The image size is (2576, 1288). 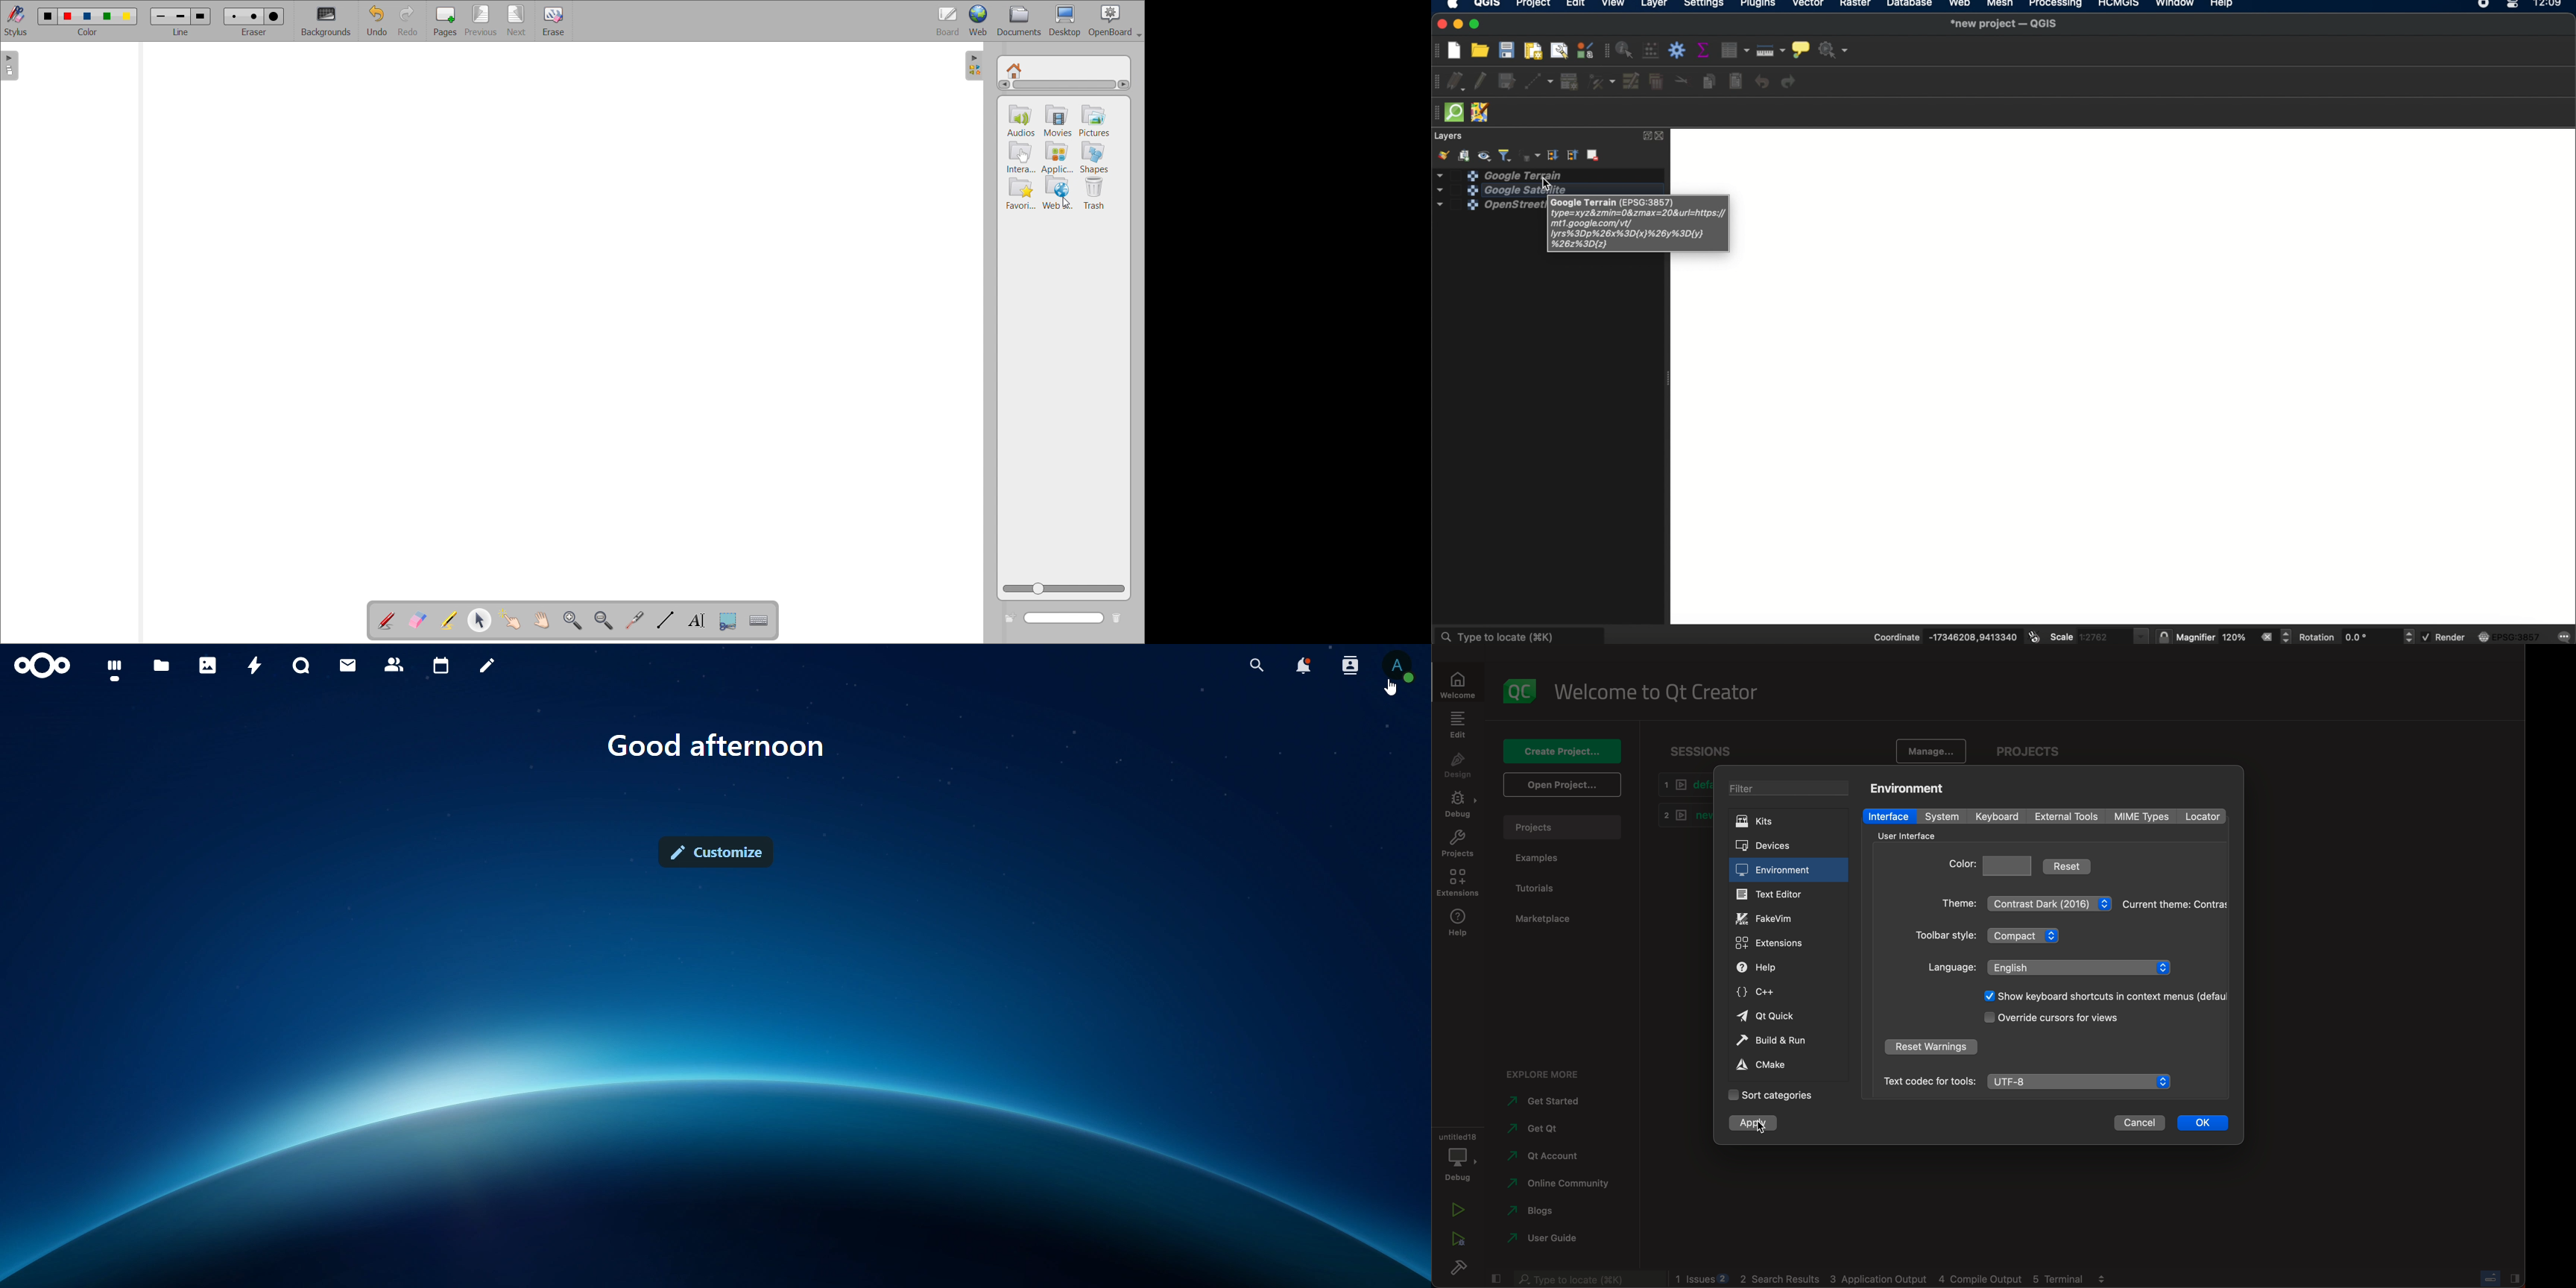 What do you see at coordinates (1809, 5) in the screenshot?
I see `vector` at bounding box center [1809, 5].